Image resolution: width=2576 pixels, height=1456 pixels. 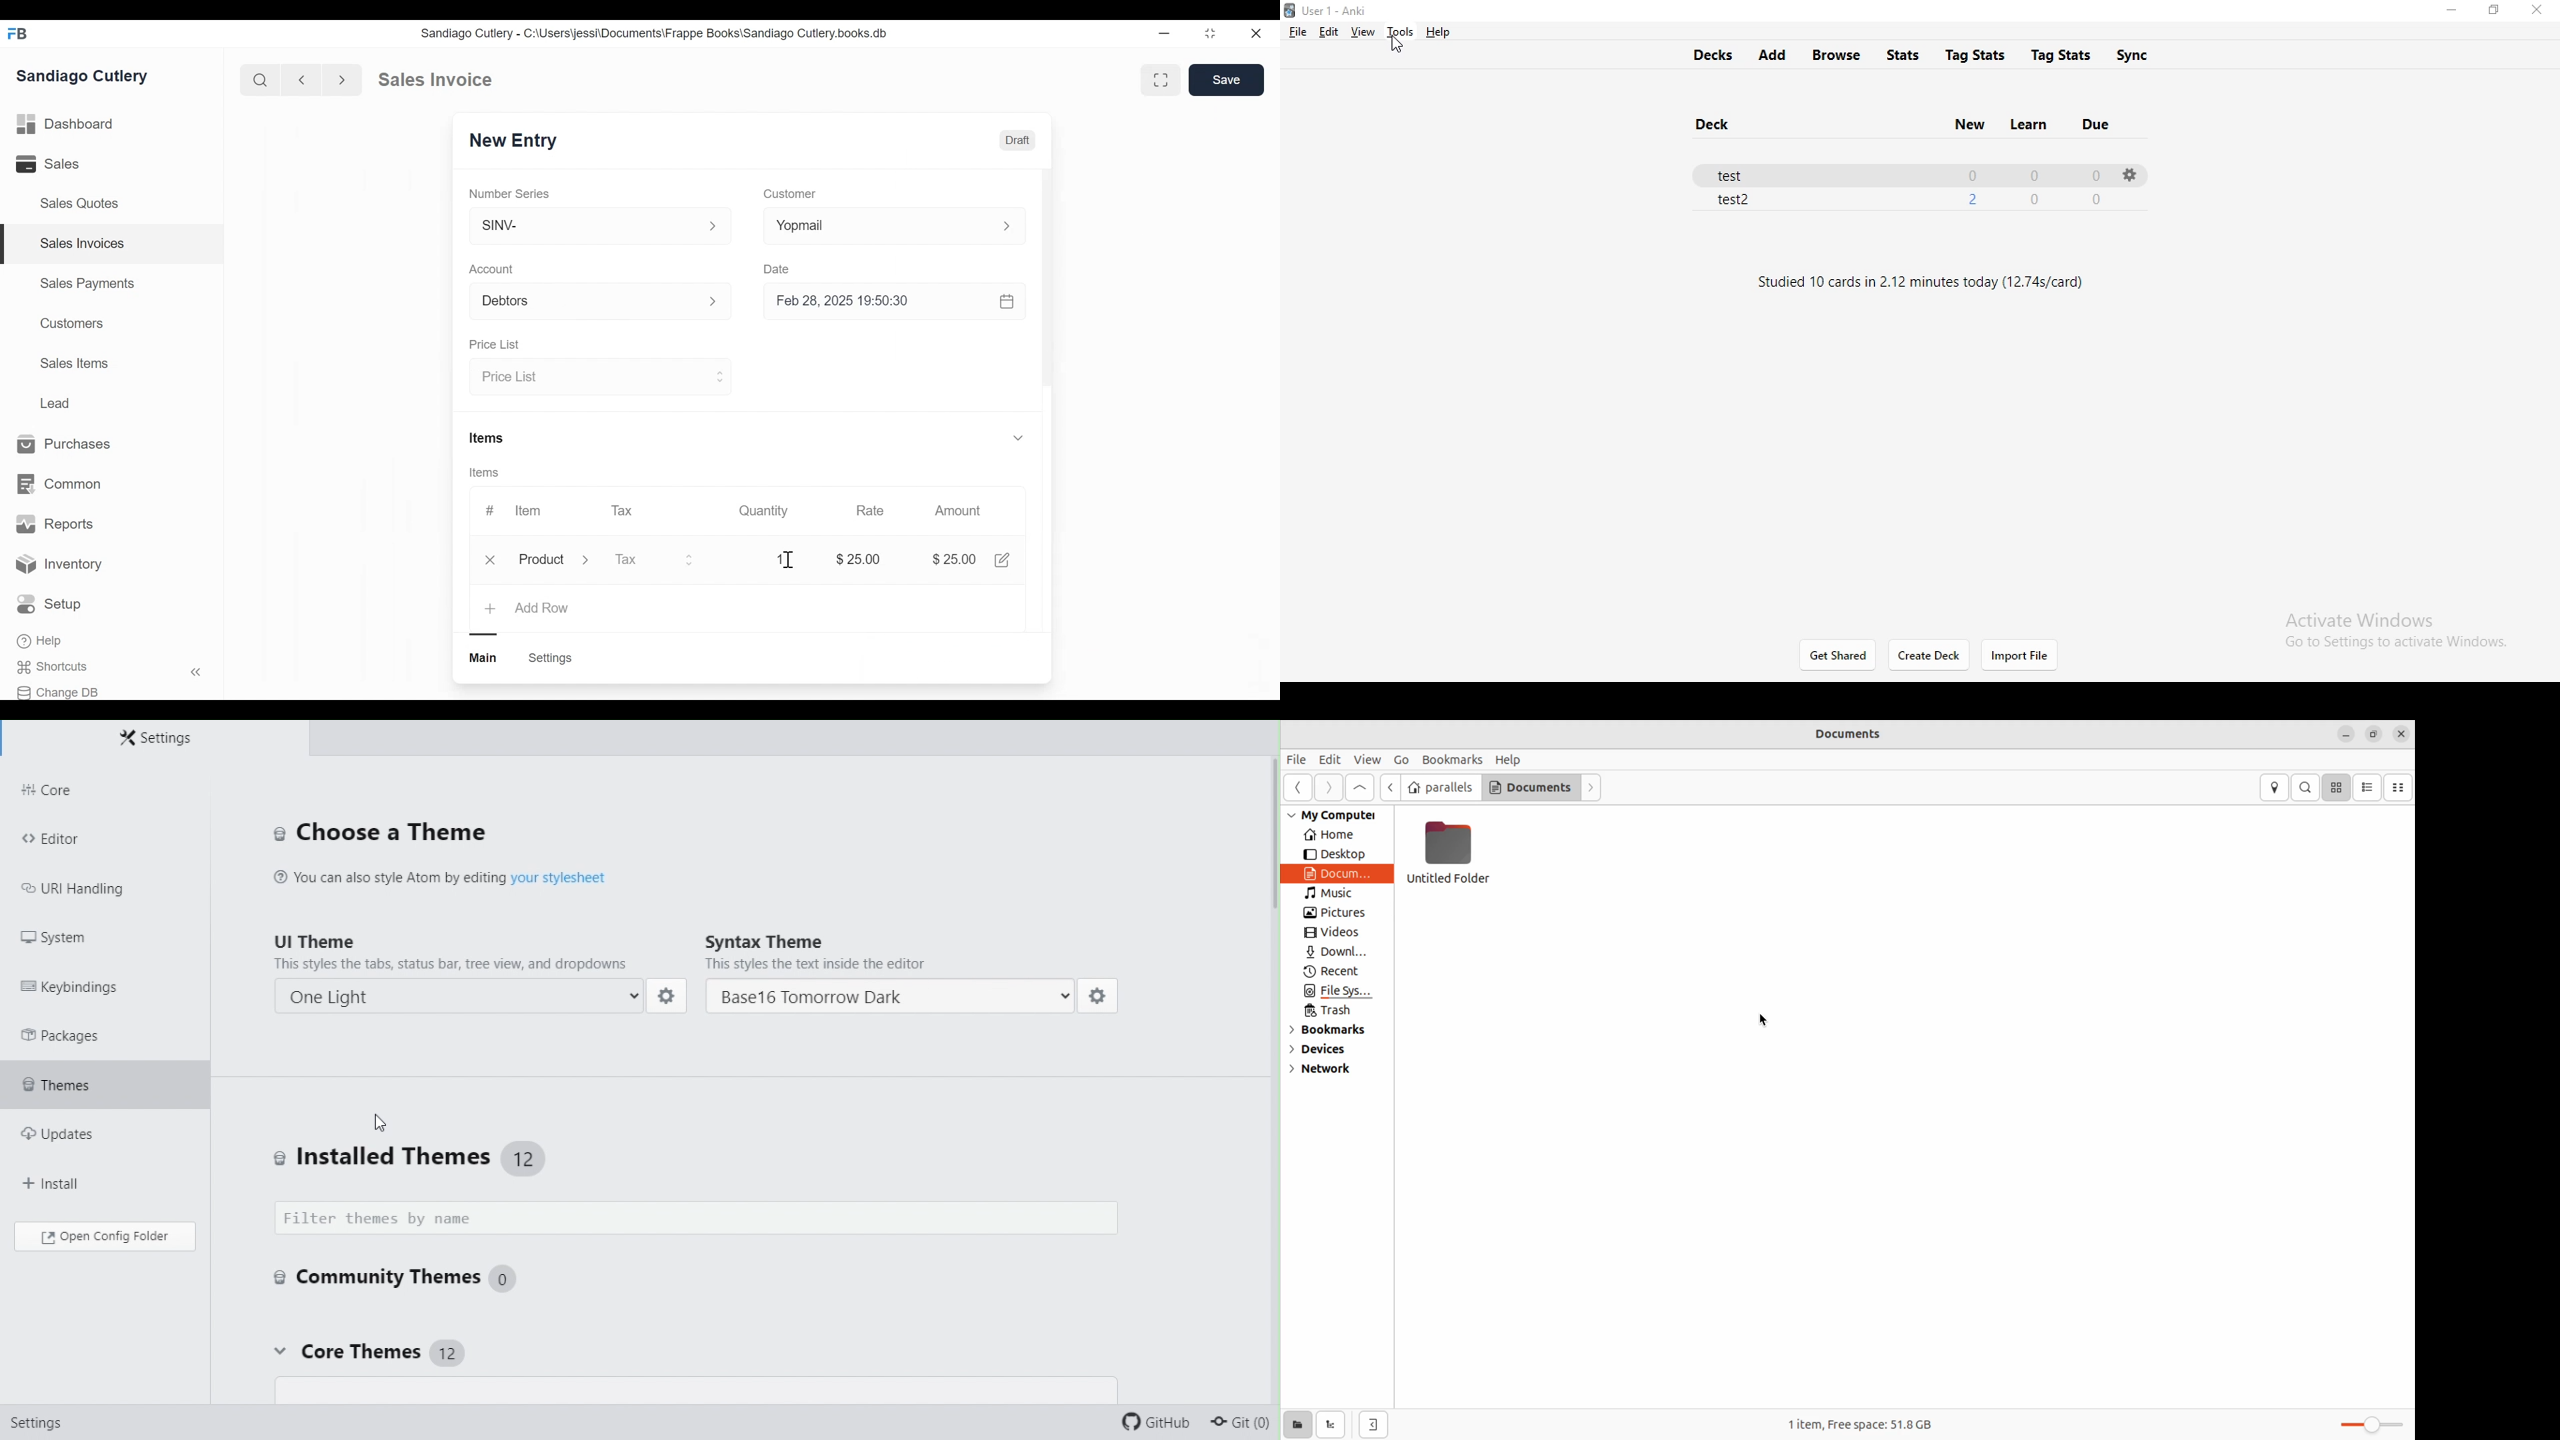 What do you see at coordinates (1330, 31) in the screenshot?
I see `edit` at bounding box center [1330, 31].